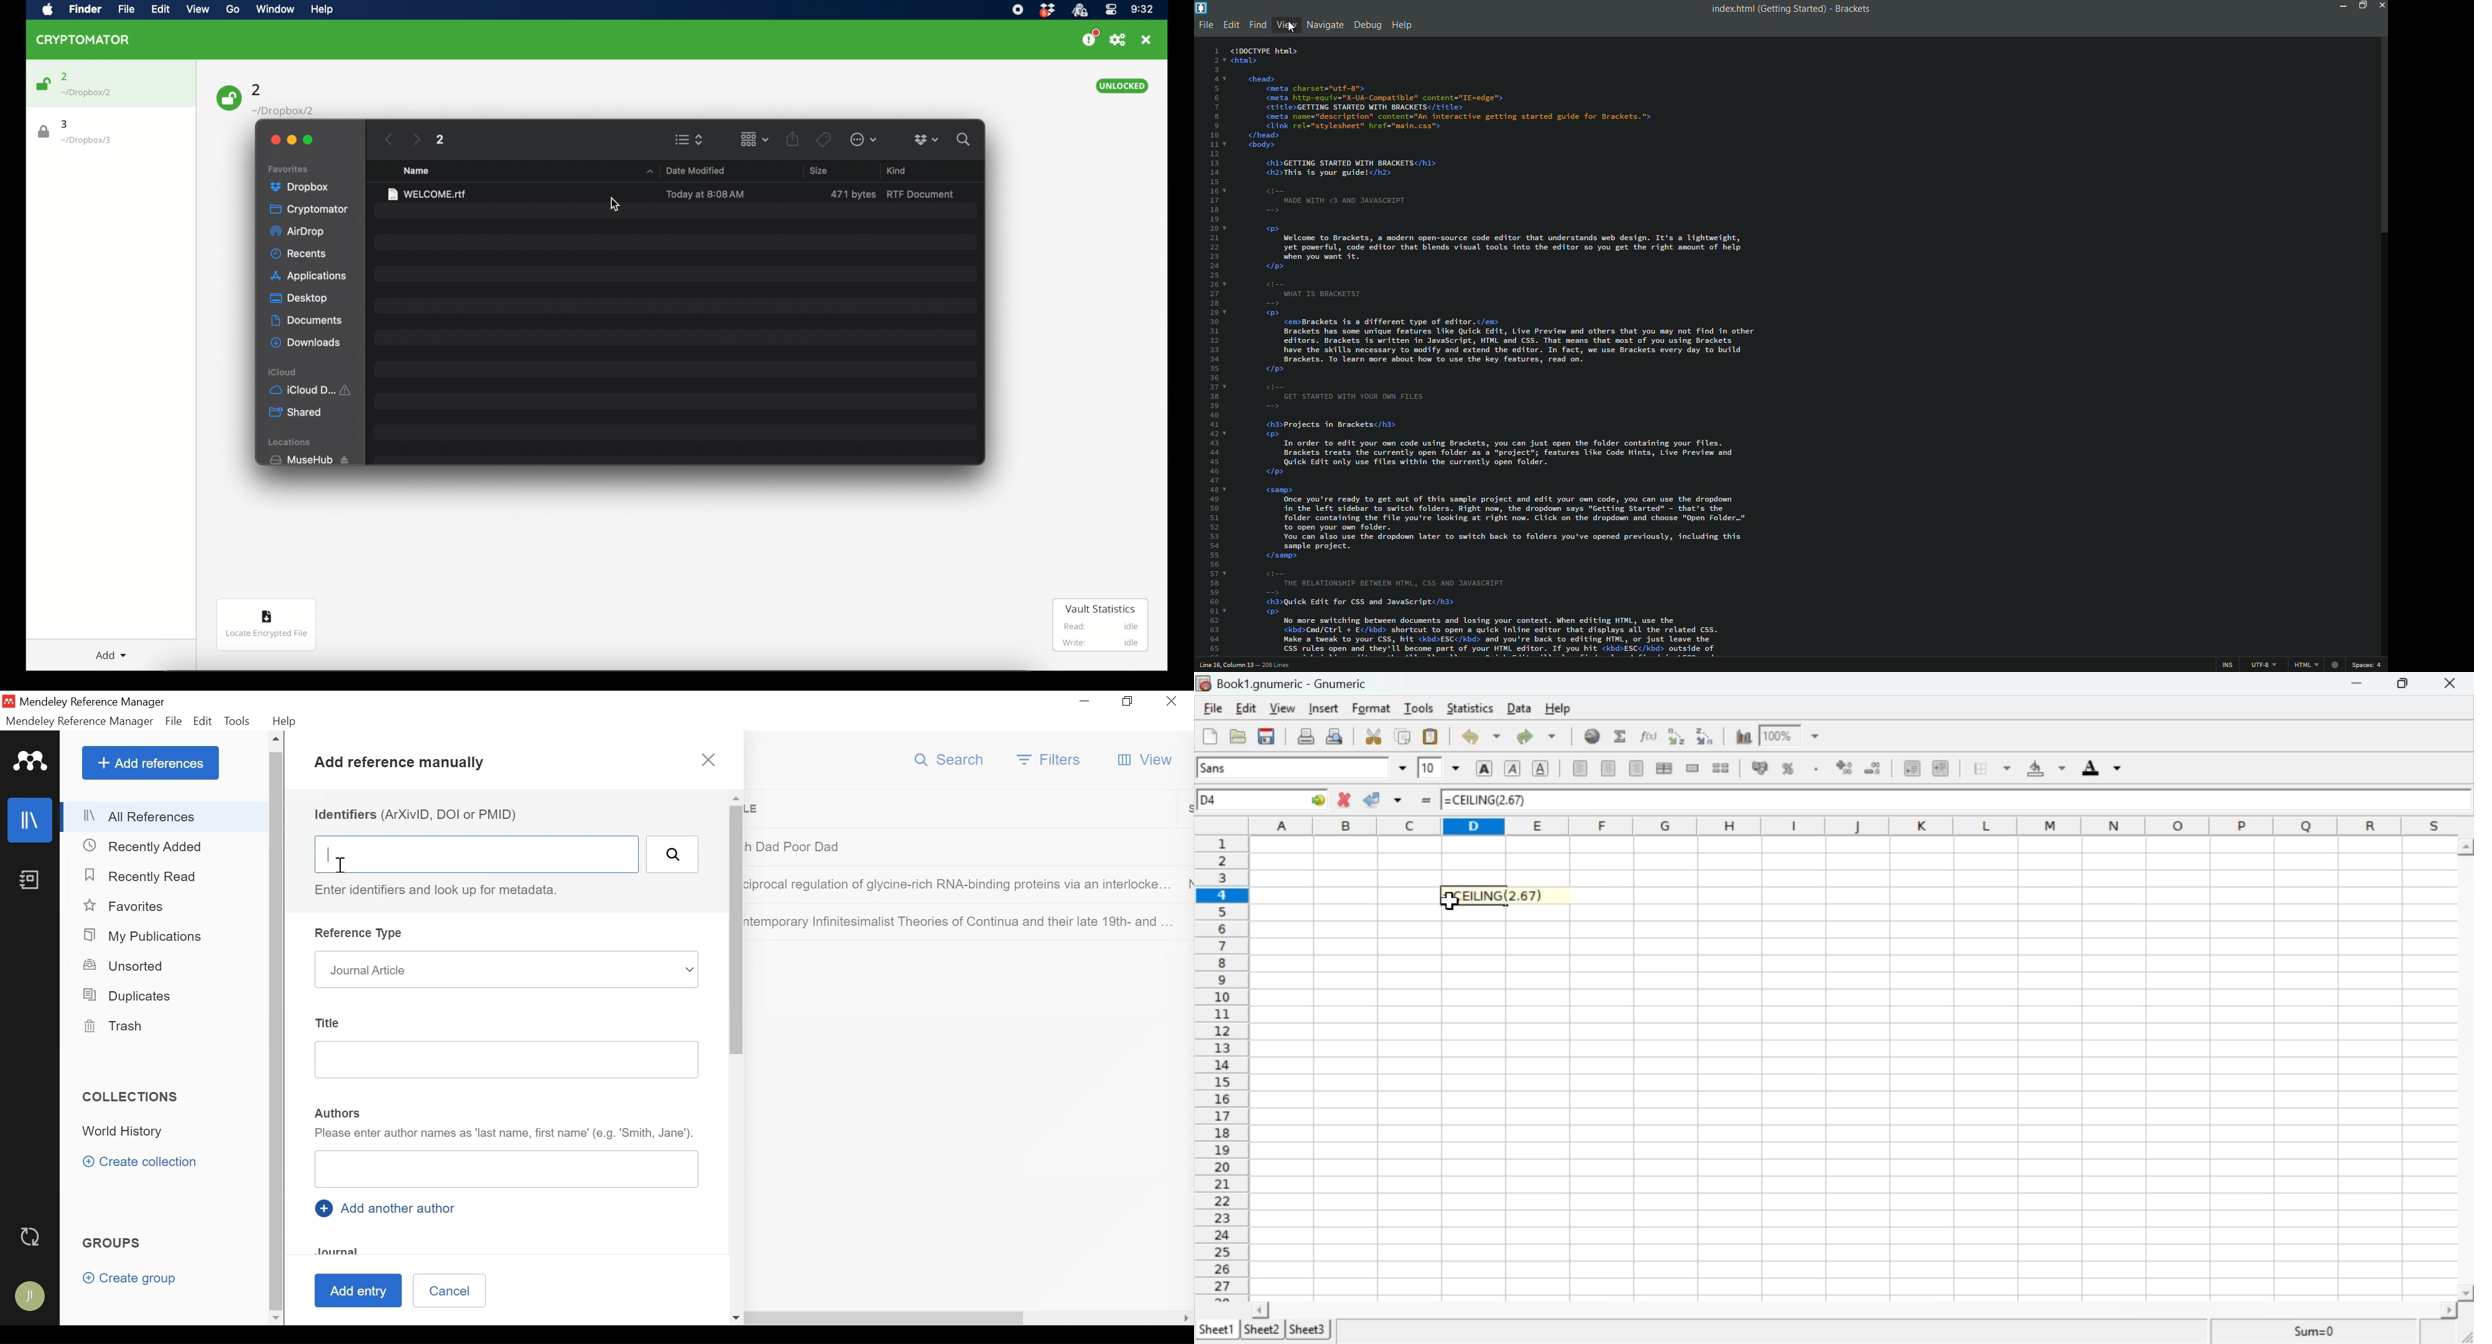  I want to click on Mendeley Logo, so click(28, 760).